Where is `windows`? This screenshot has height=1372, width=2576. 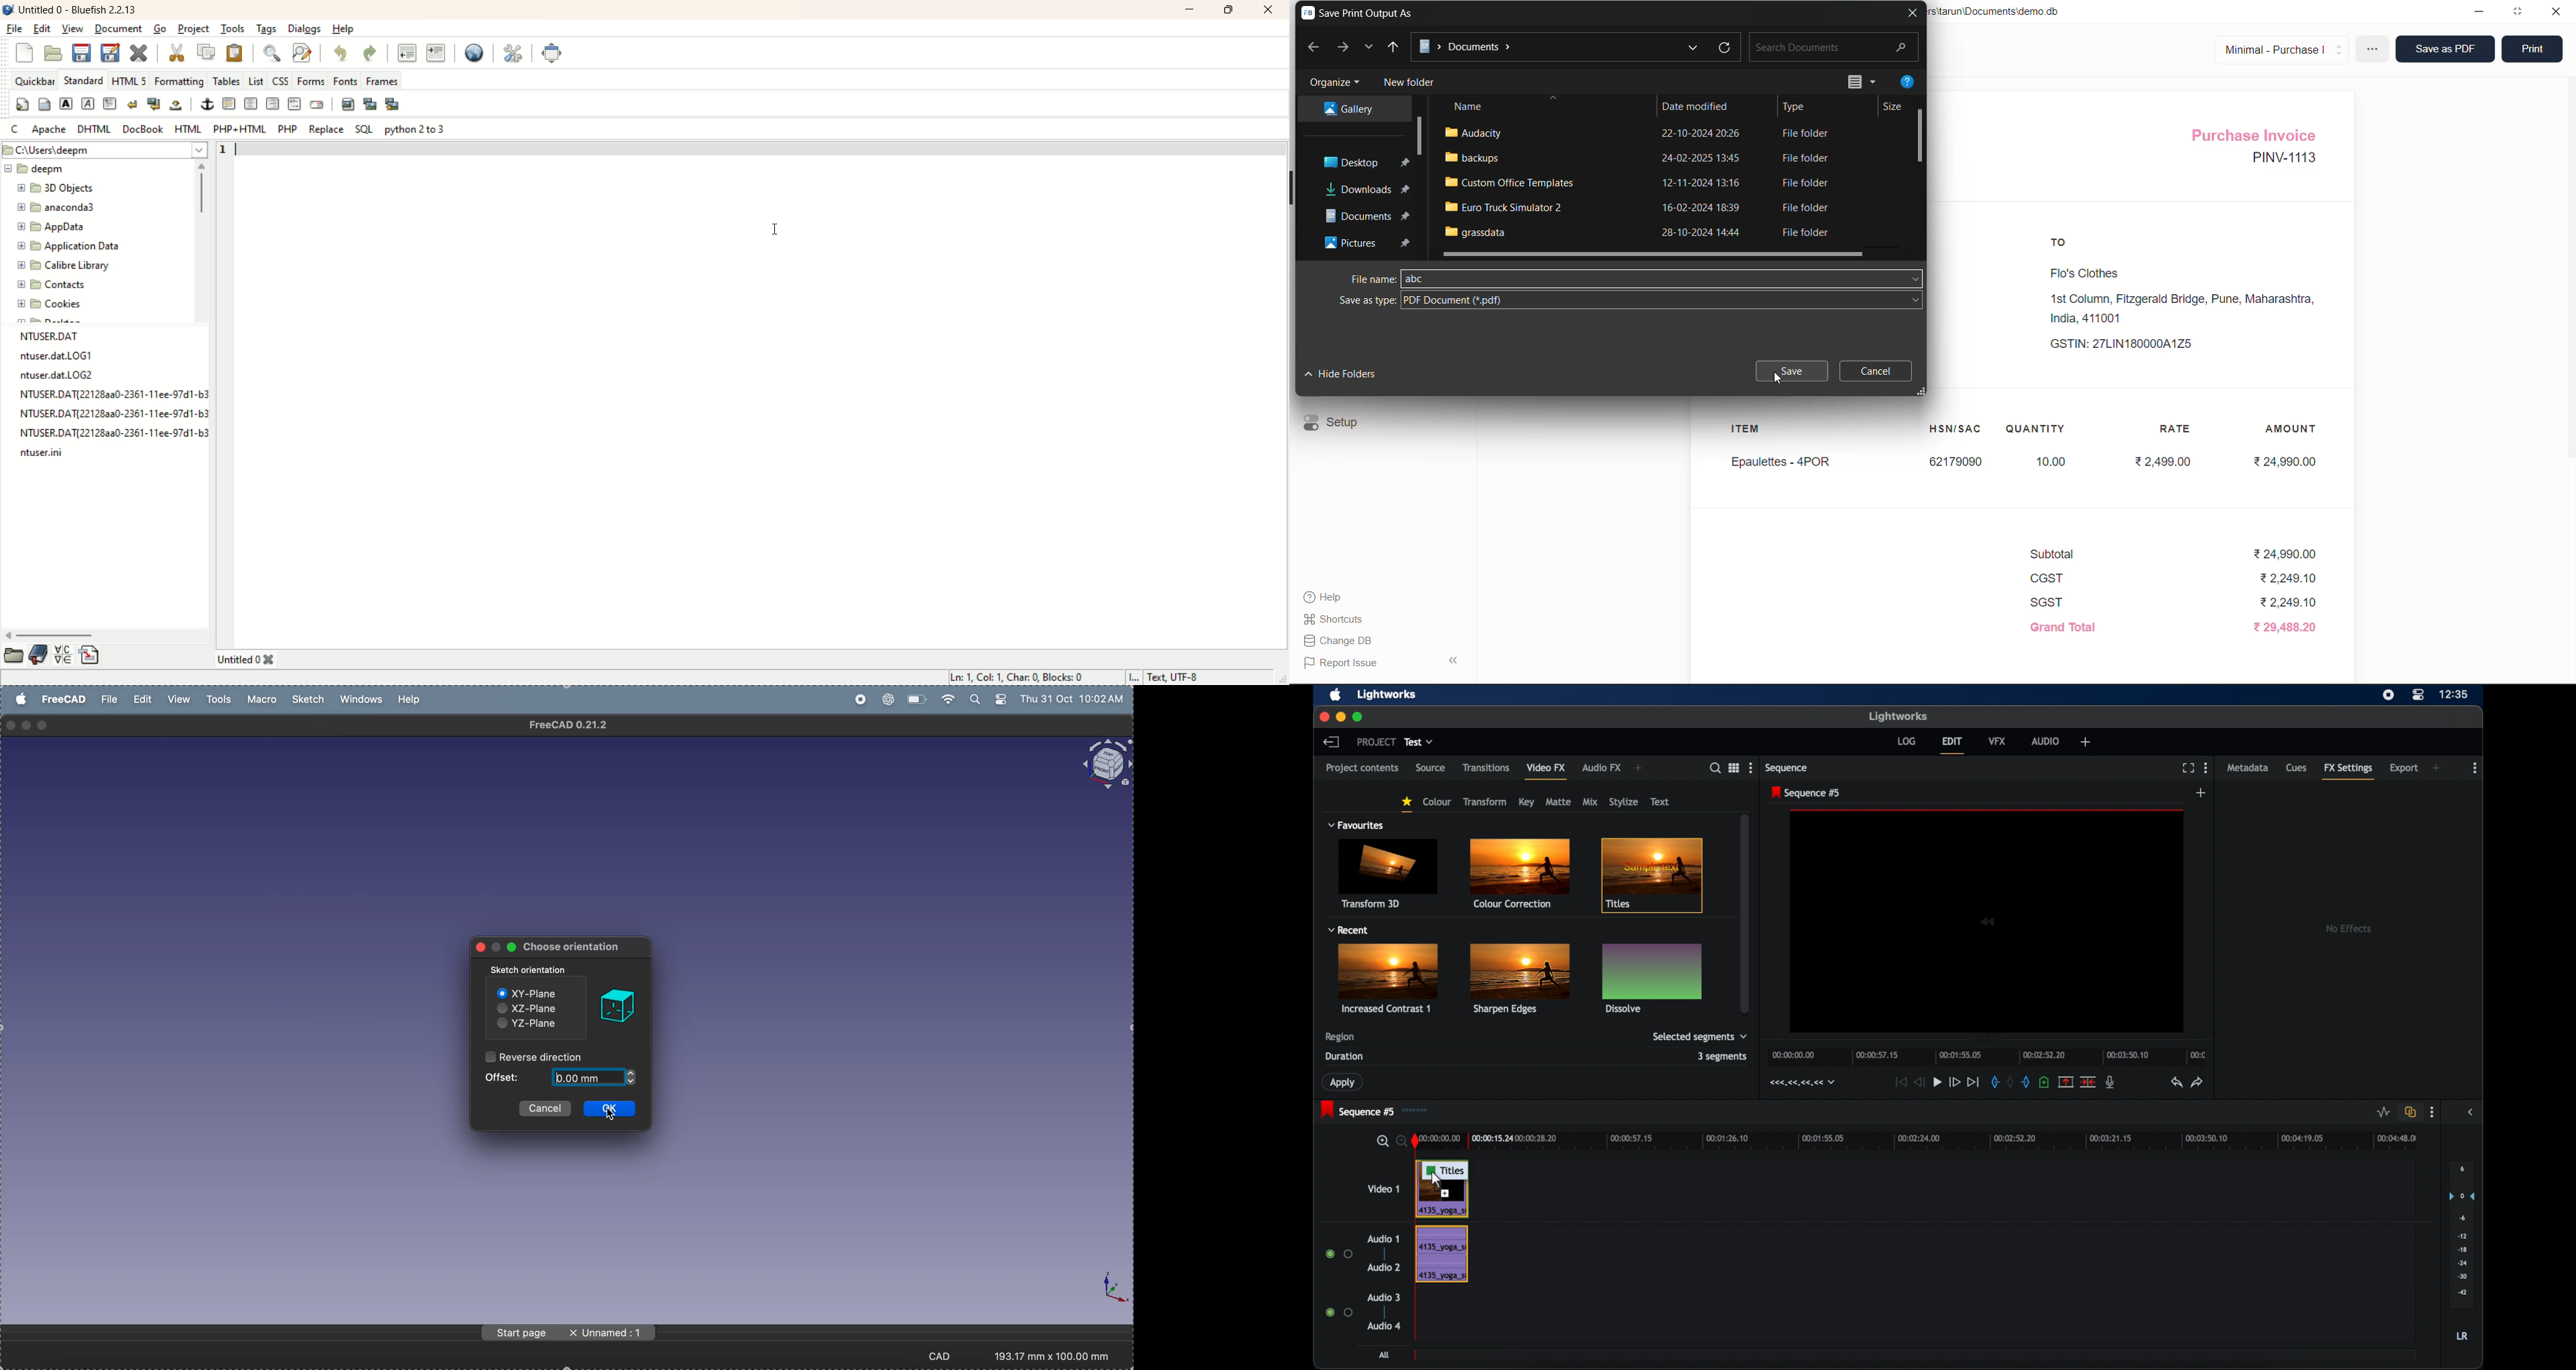
windows is located at coordinates (365, 700).